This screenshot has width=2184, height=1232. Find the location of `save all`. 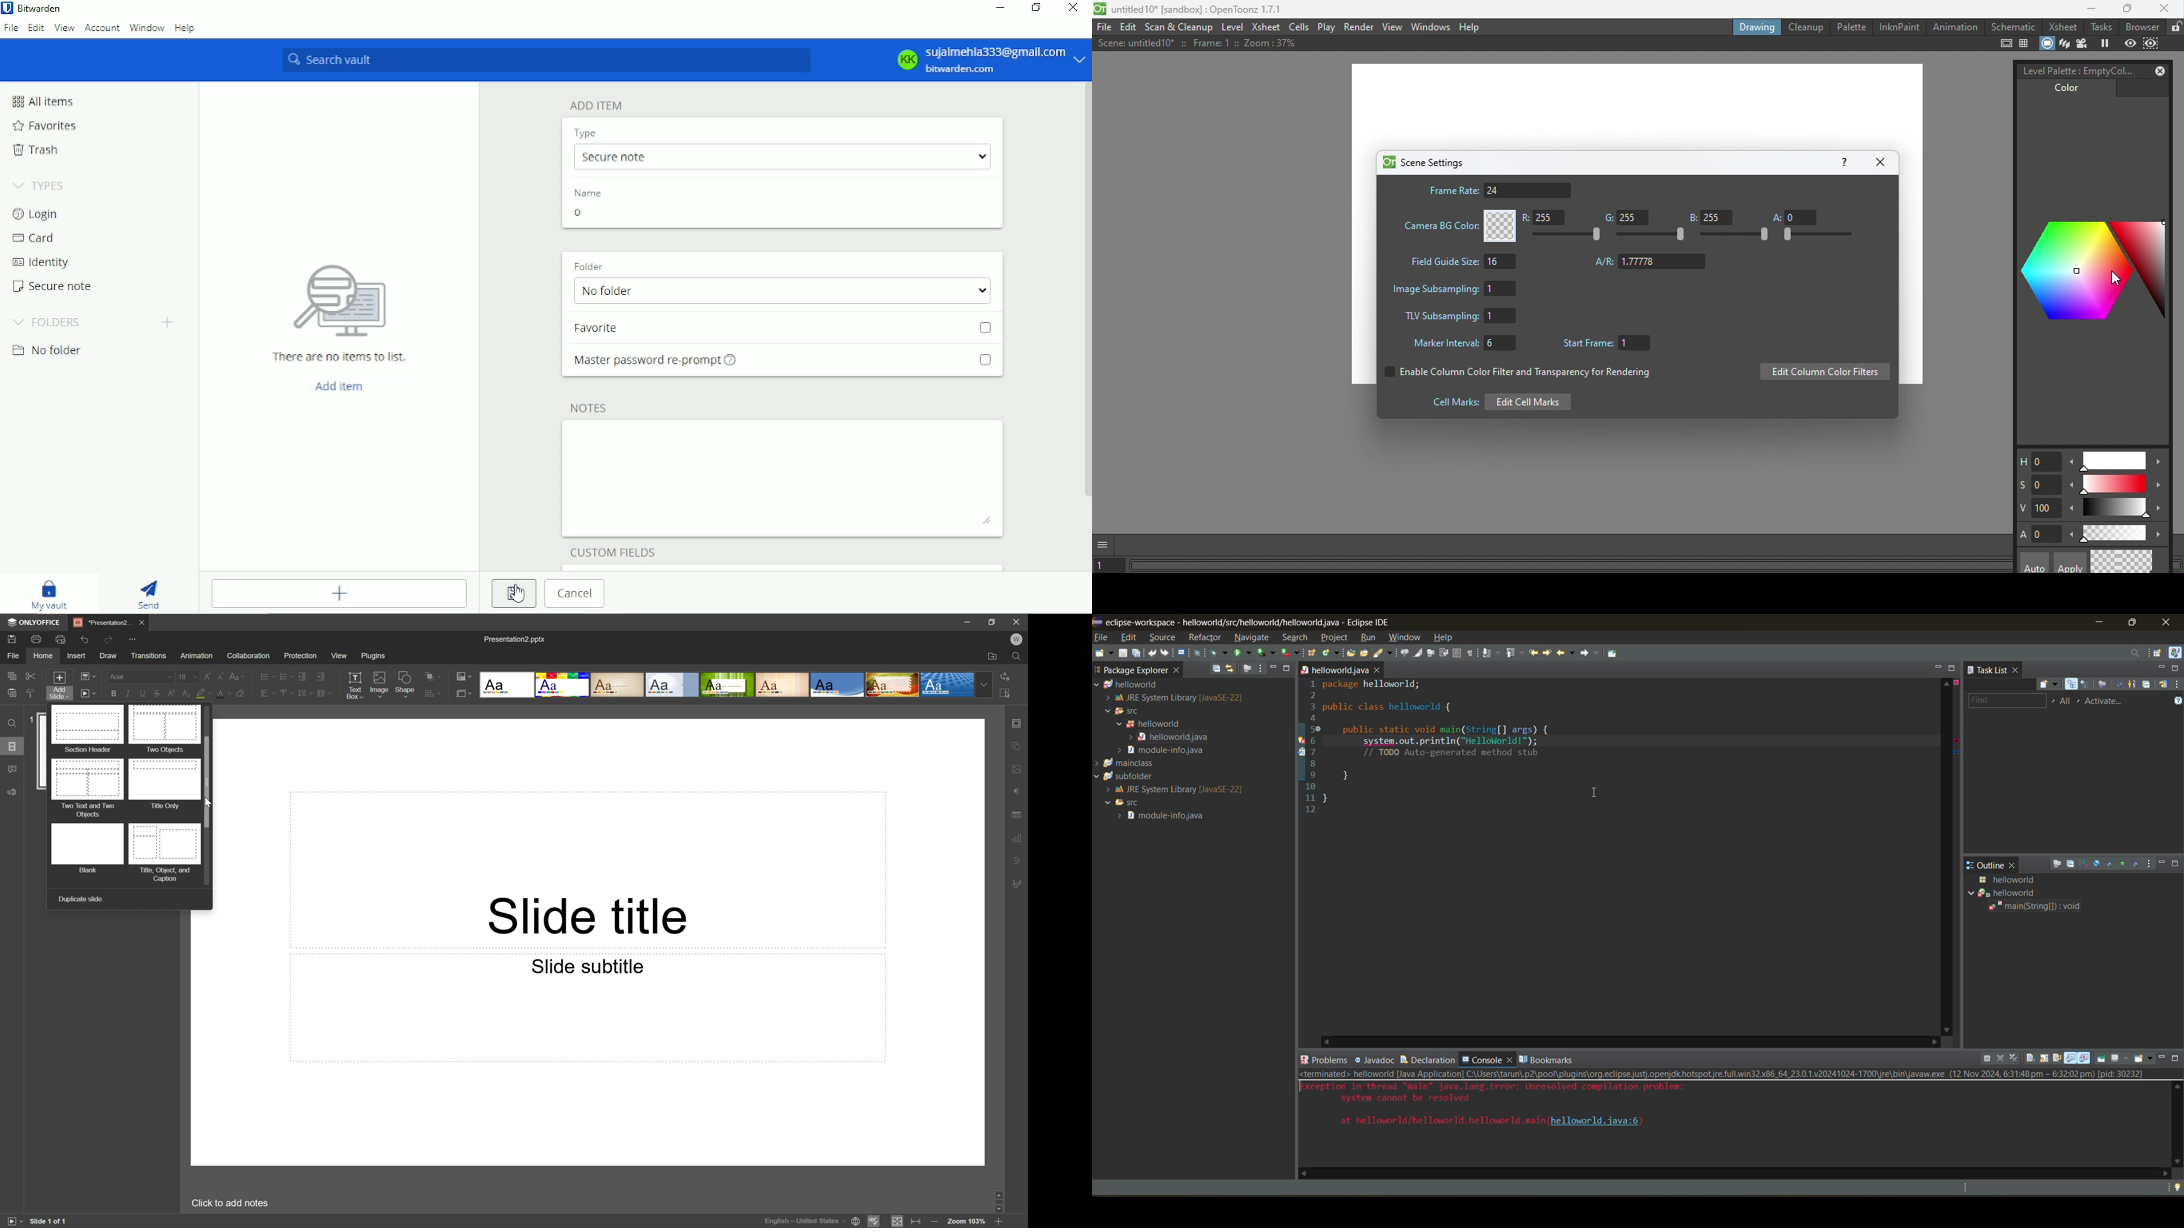

save all is located at coordinates (1135, 654).